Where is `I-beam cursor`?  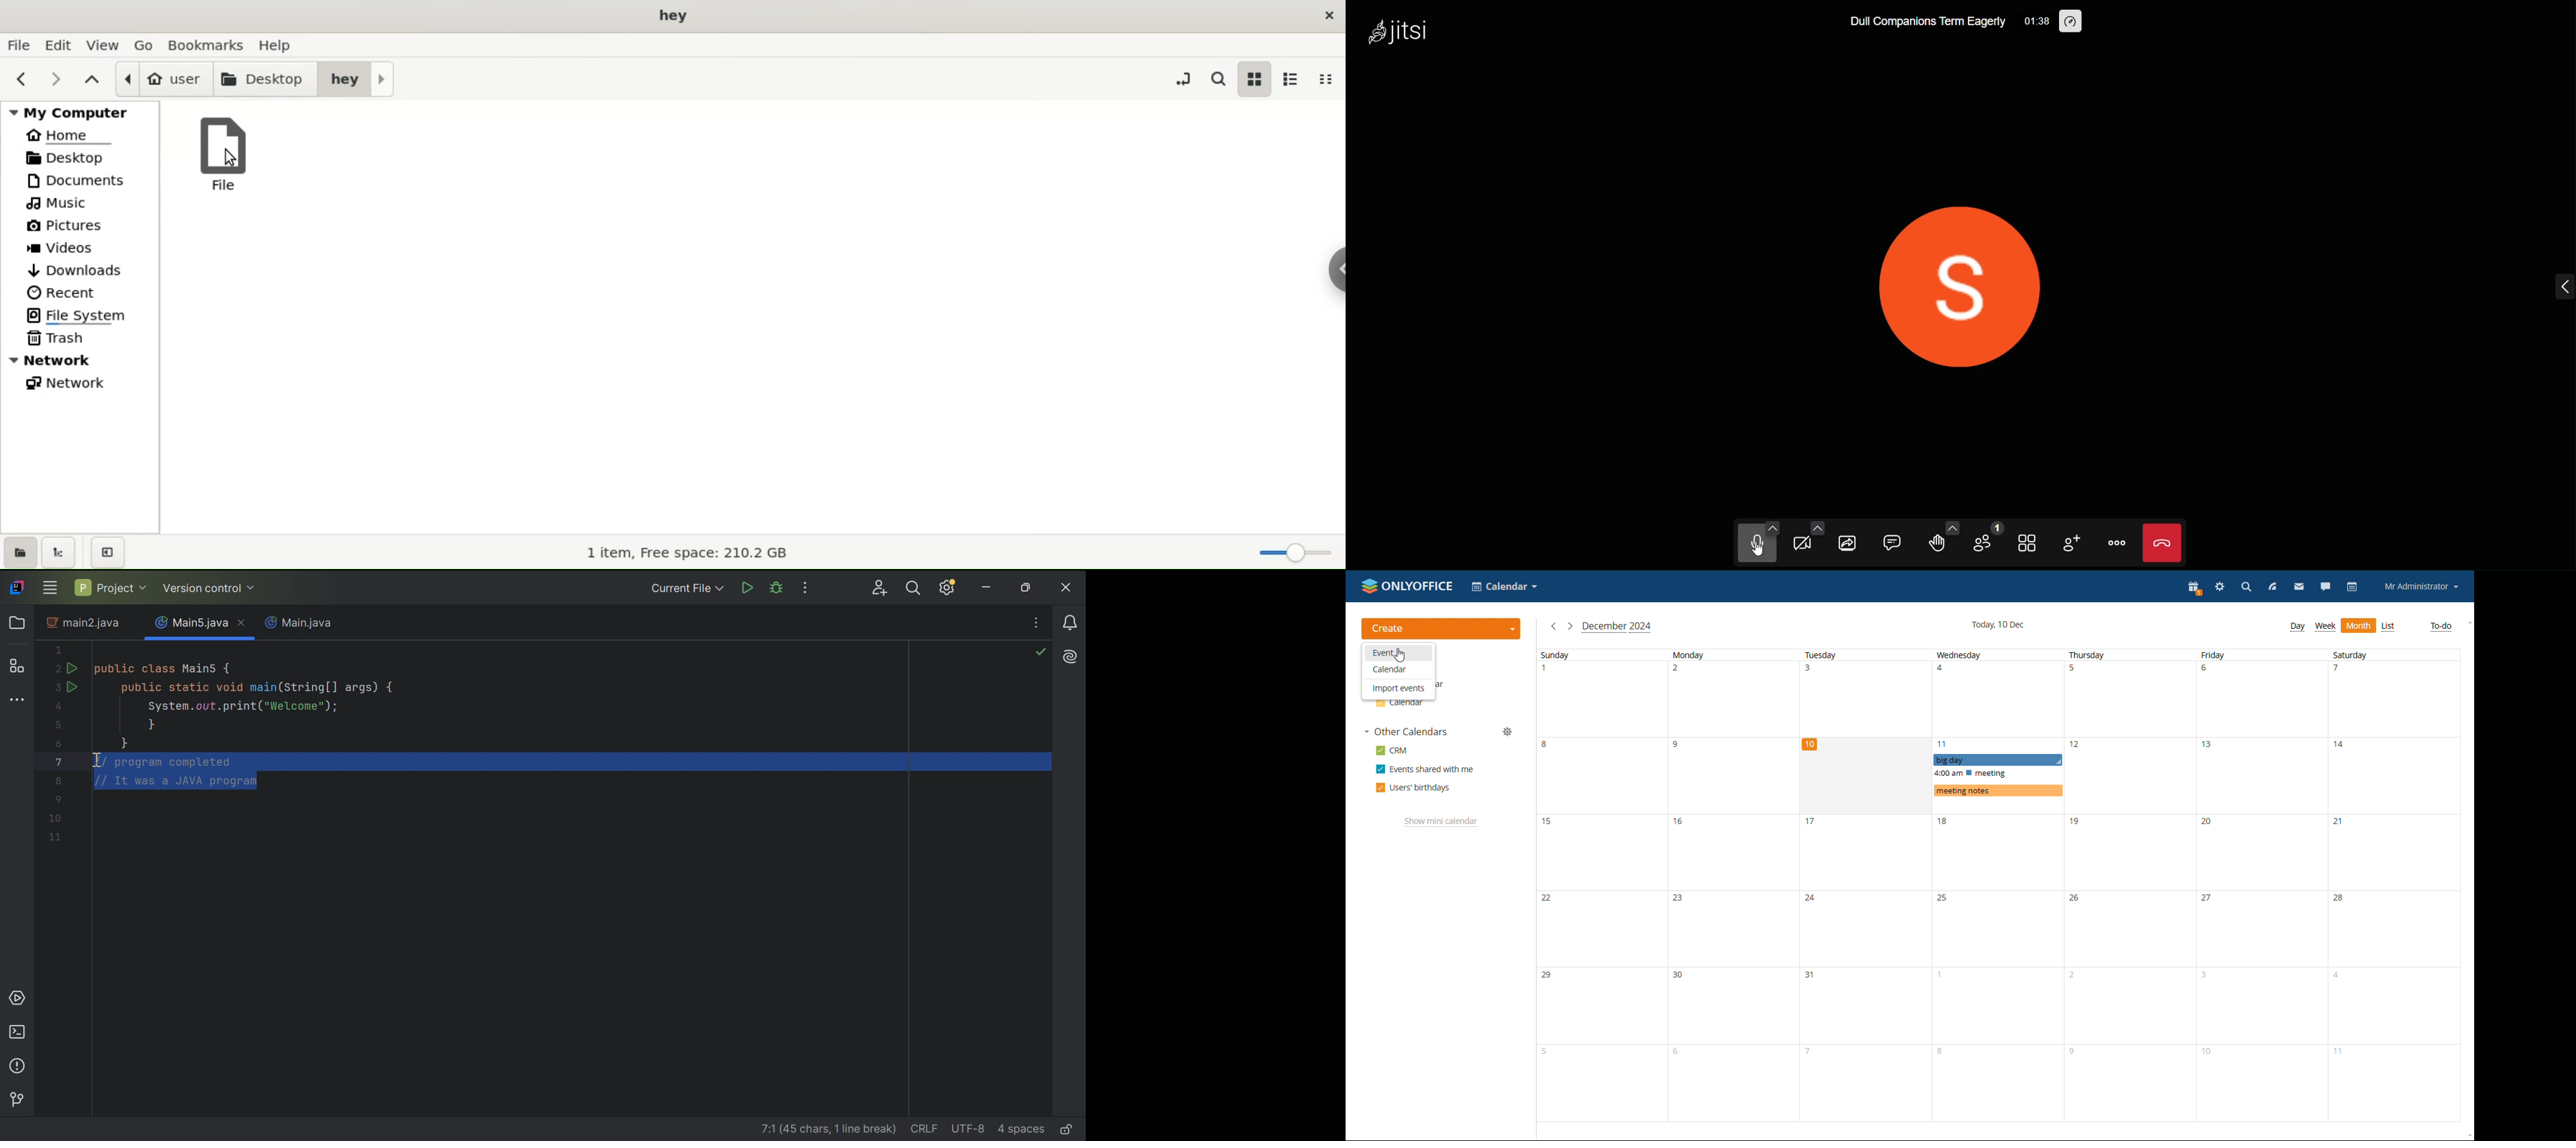
I-beam cursor is located at coordinates (94, 760).